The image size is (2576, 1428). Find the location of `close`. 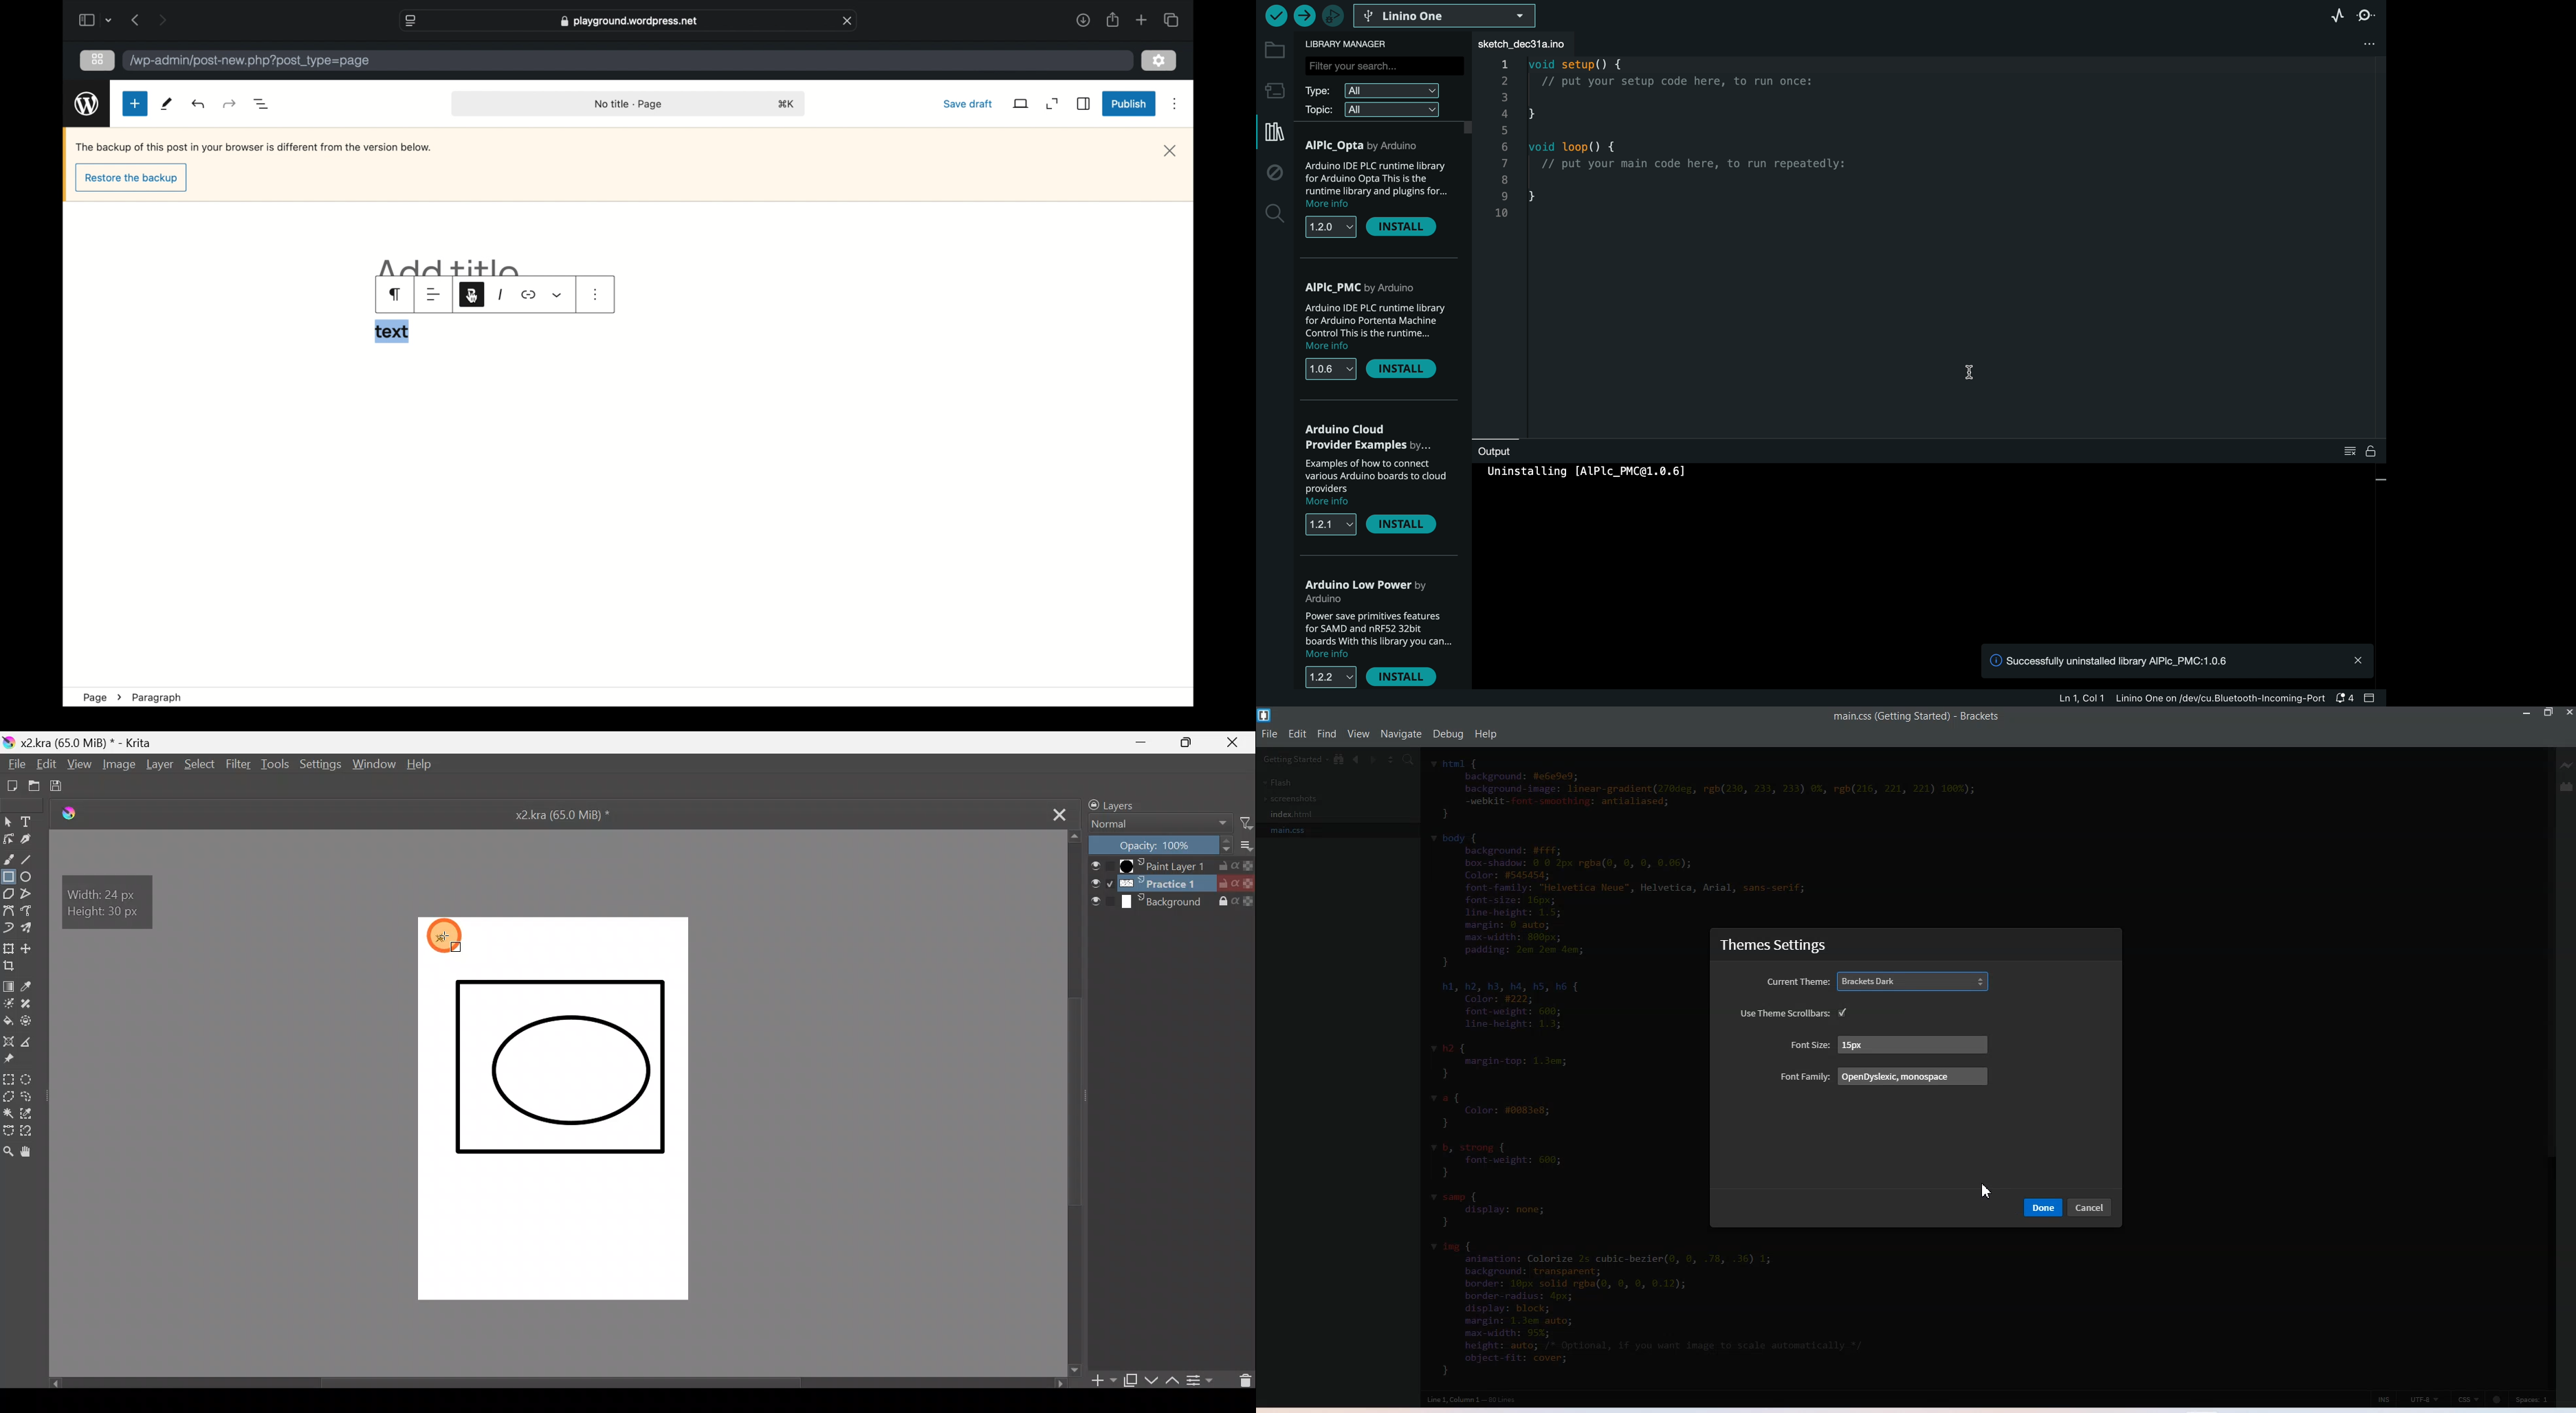

close is located at coordinates (1171, 151).